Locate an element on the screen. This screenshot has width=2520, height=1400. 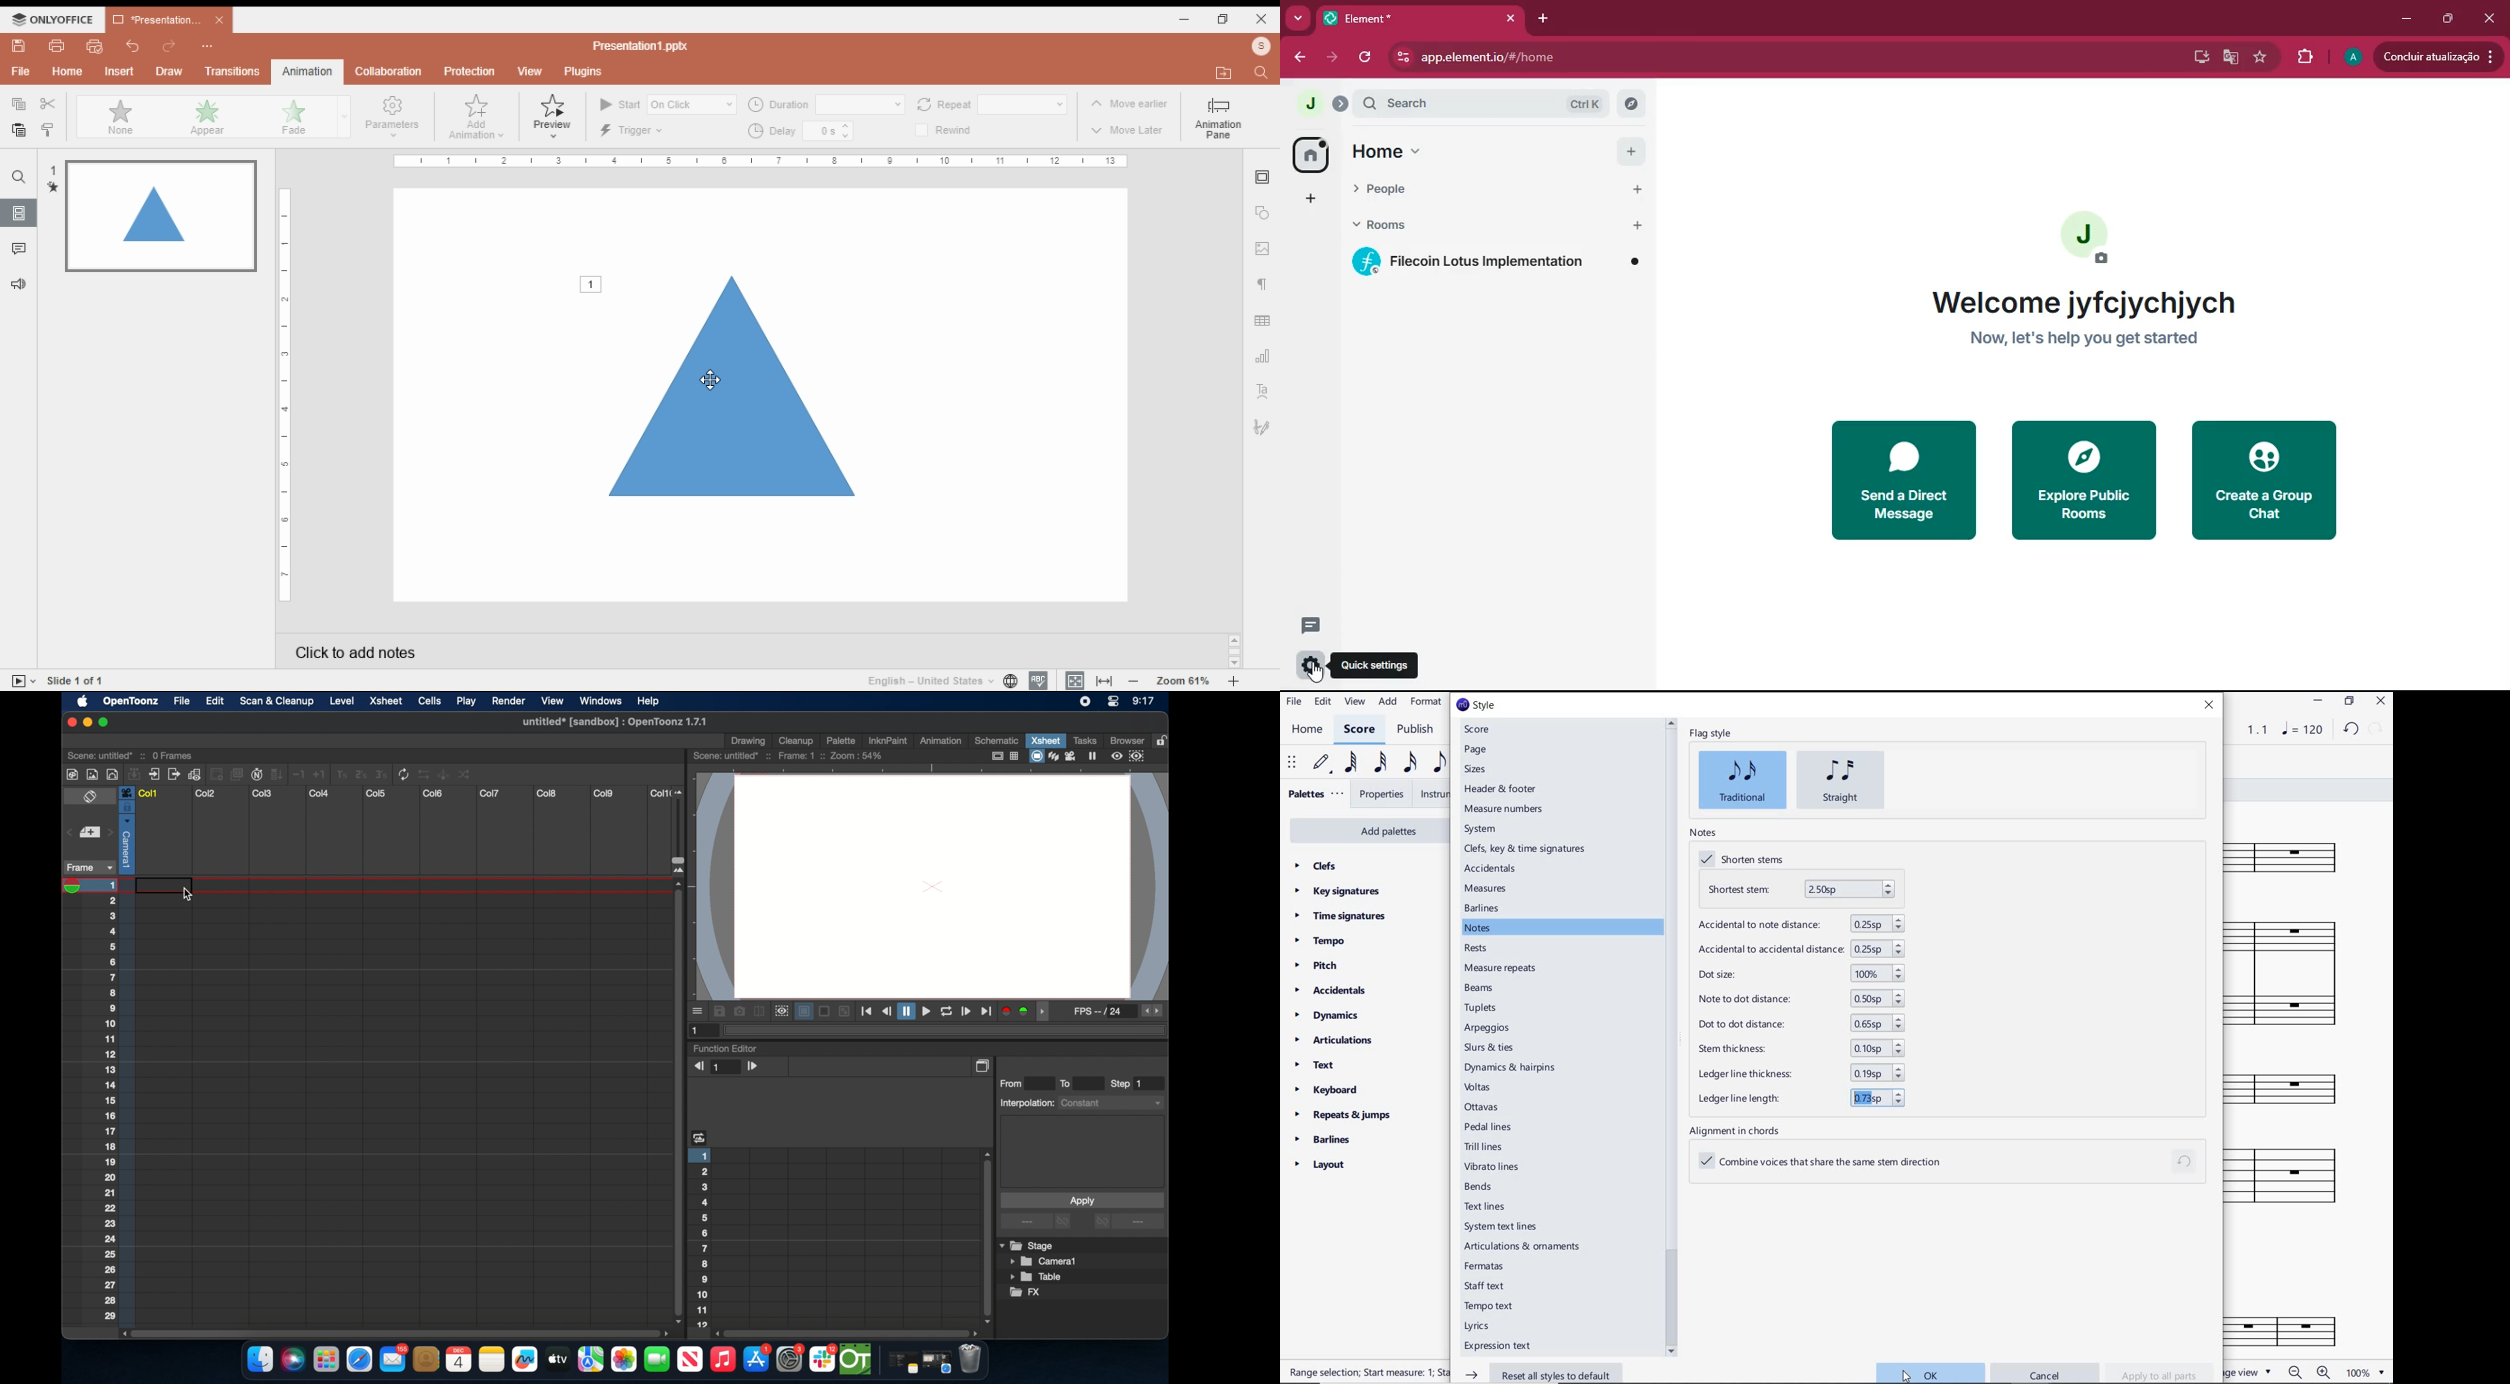
windows is located at coordinates (600, 701).